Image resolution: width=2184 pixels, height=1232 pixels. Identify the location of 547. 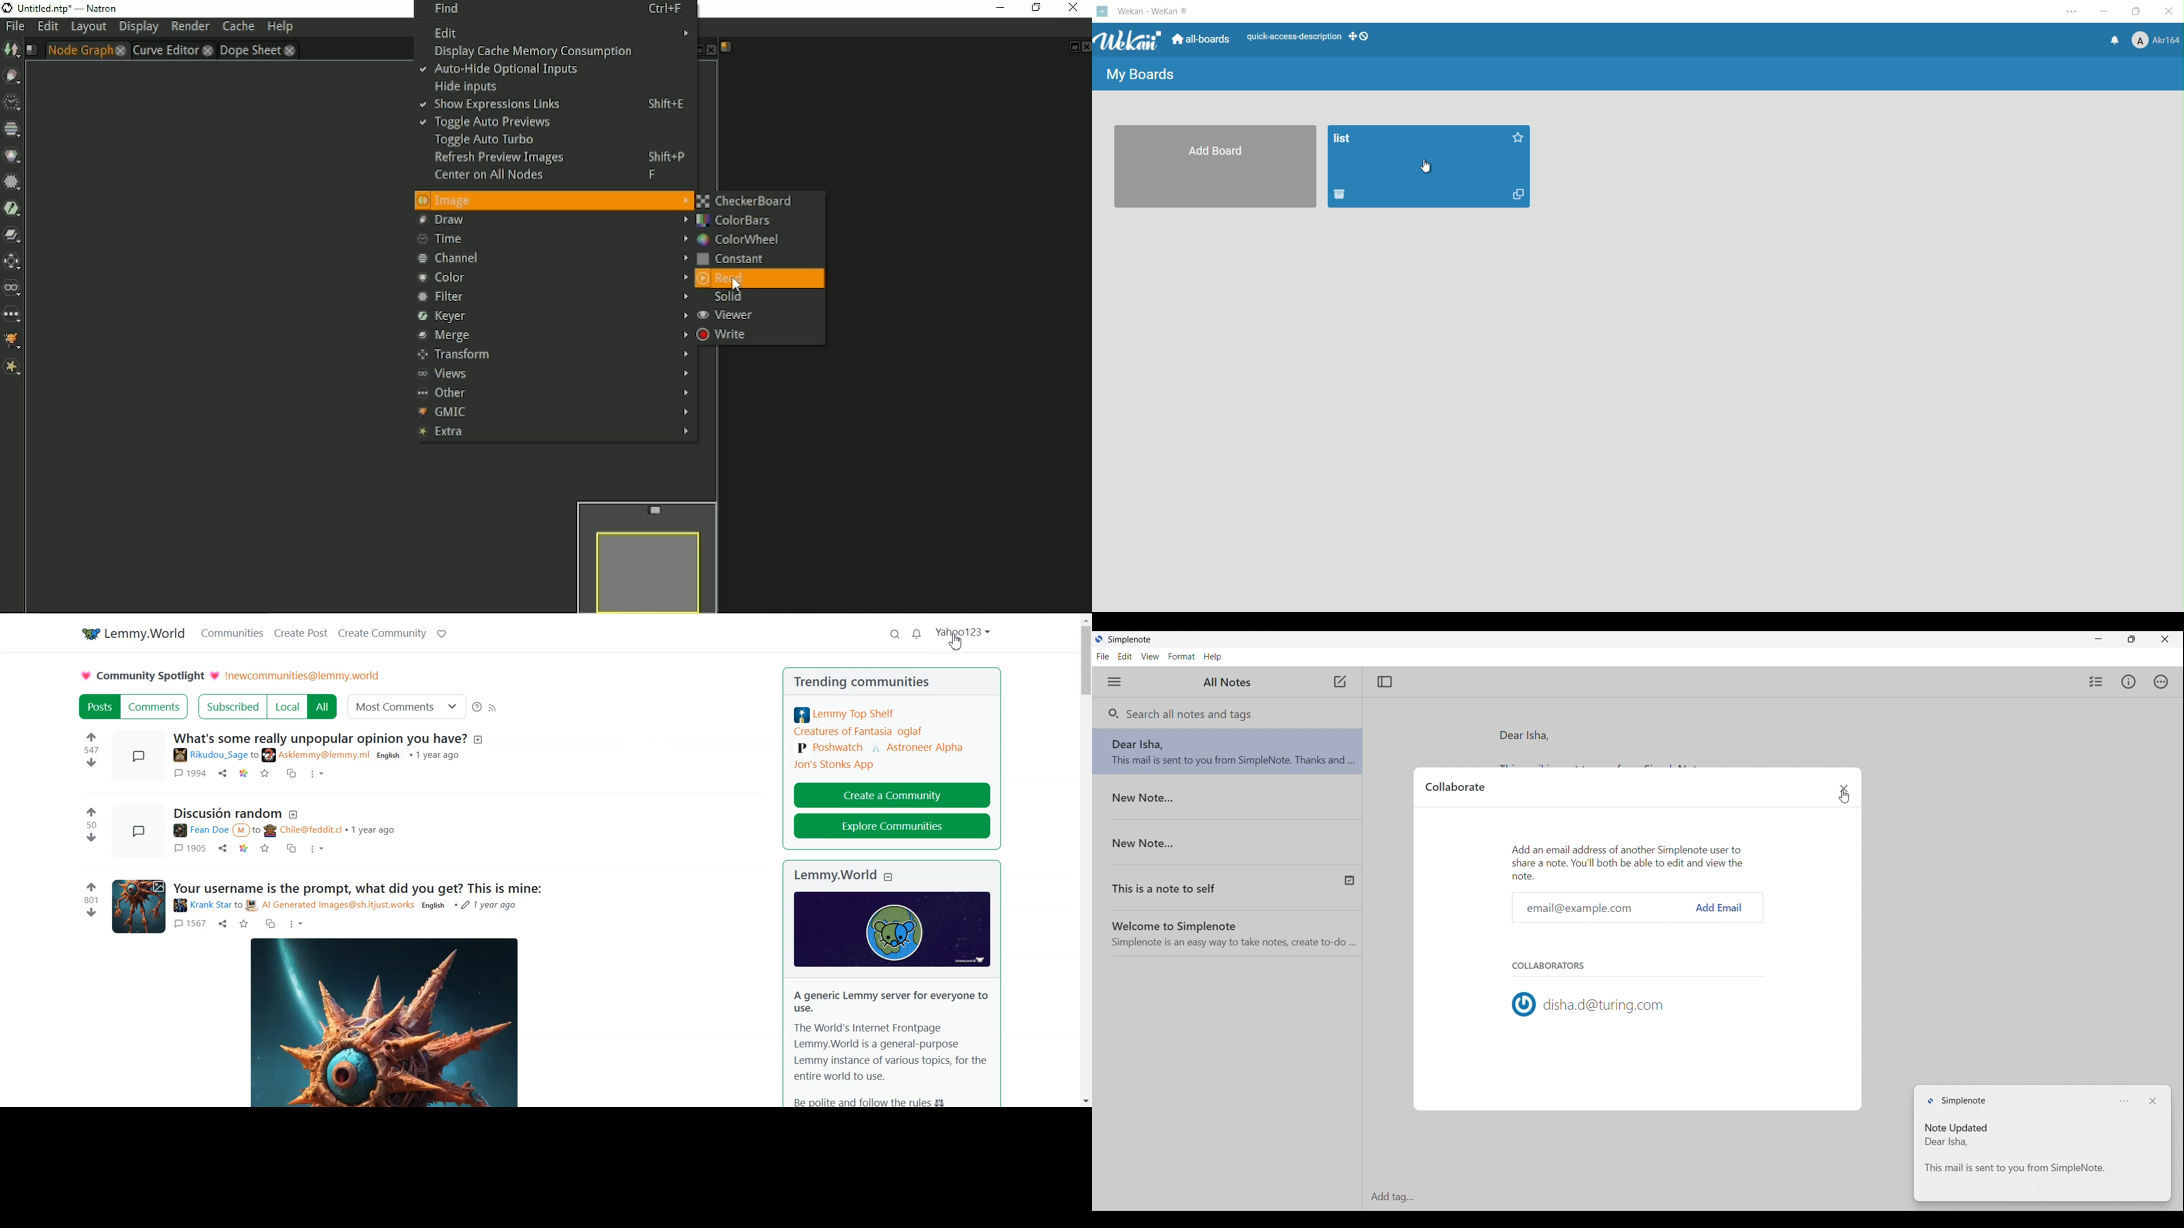
(93, 750).